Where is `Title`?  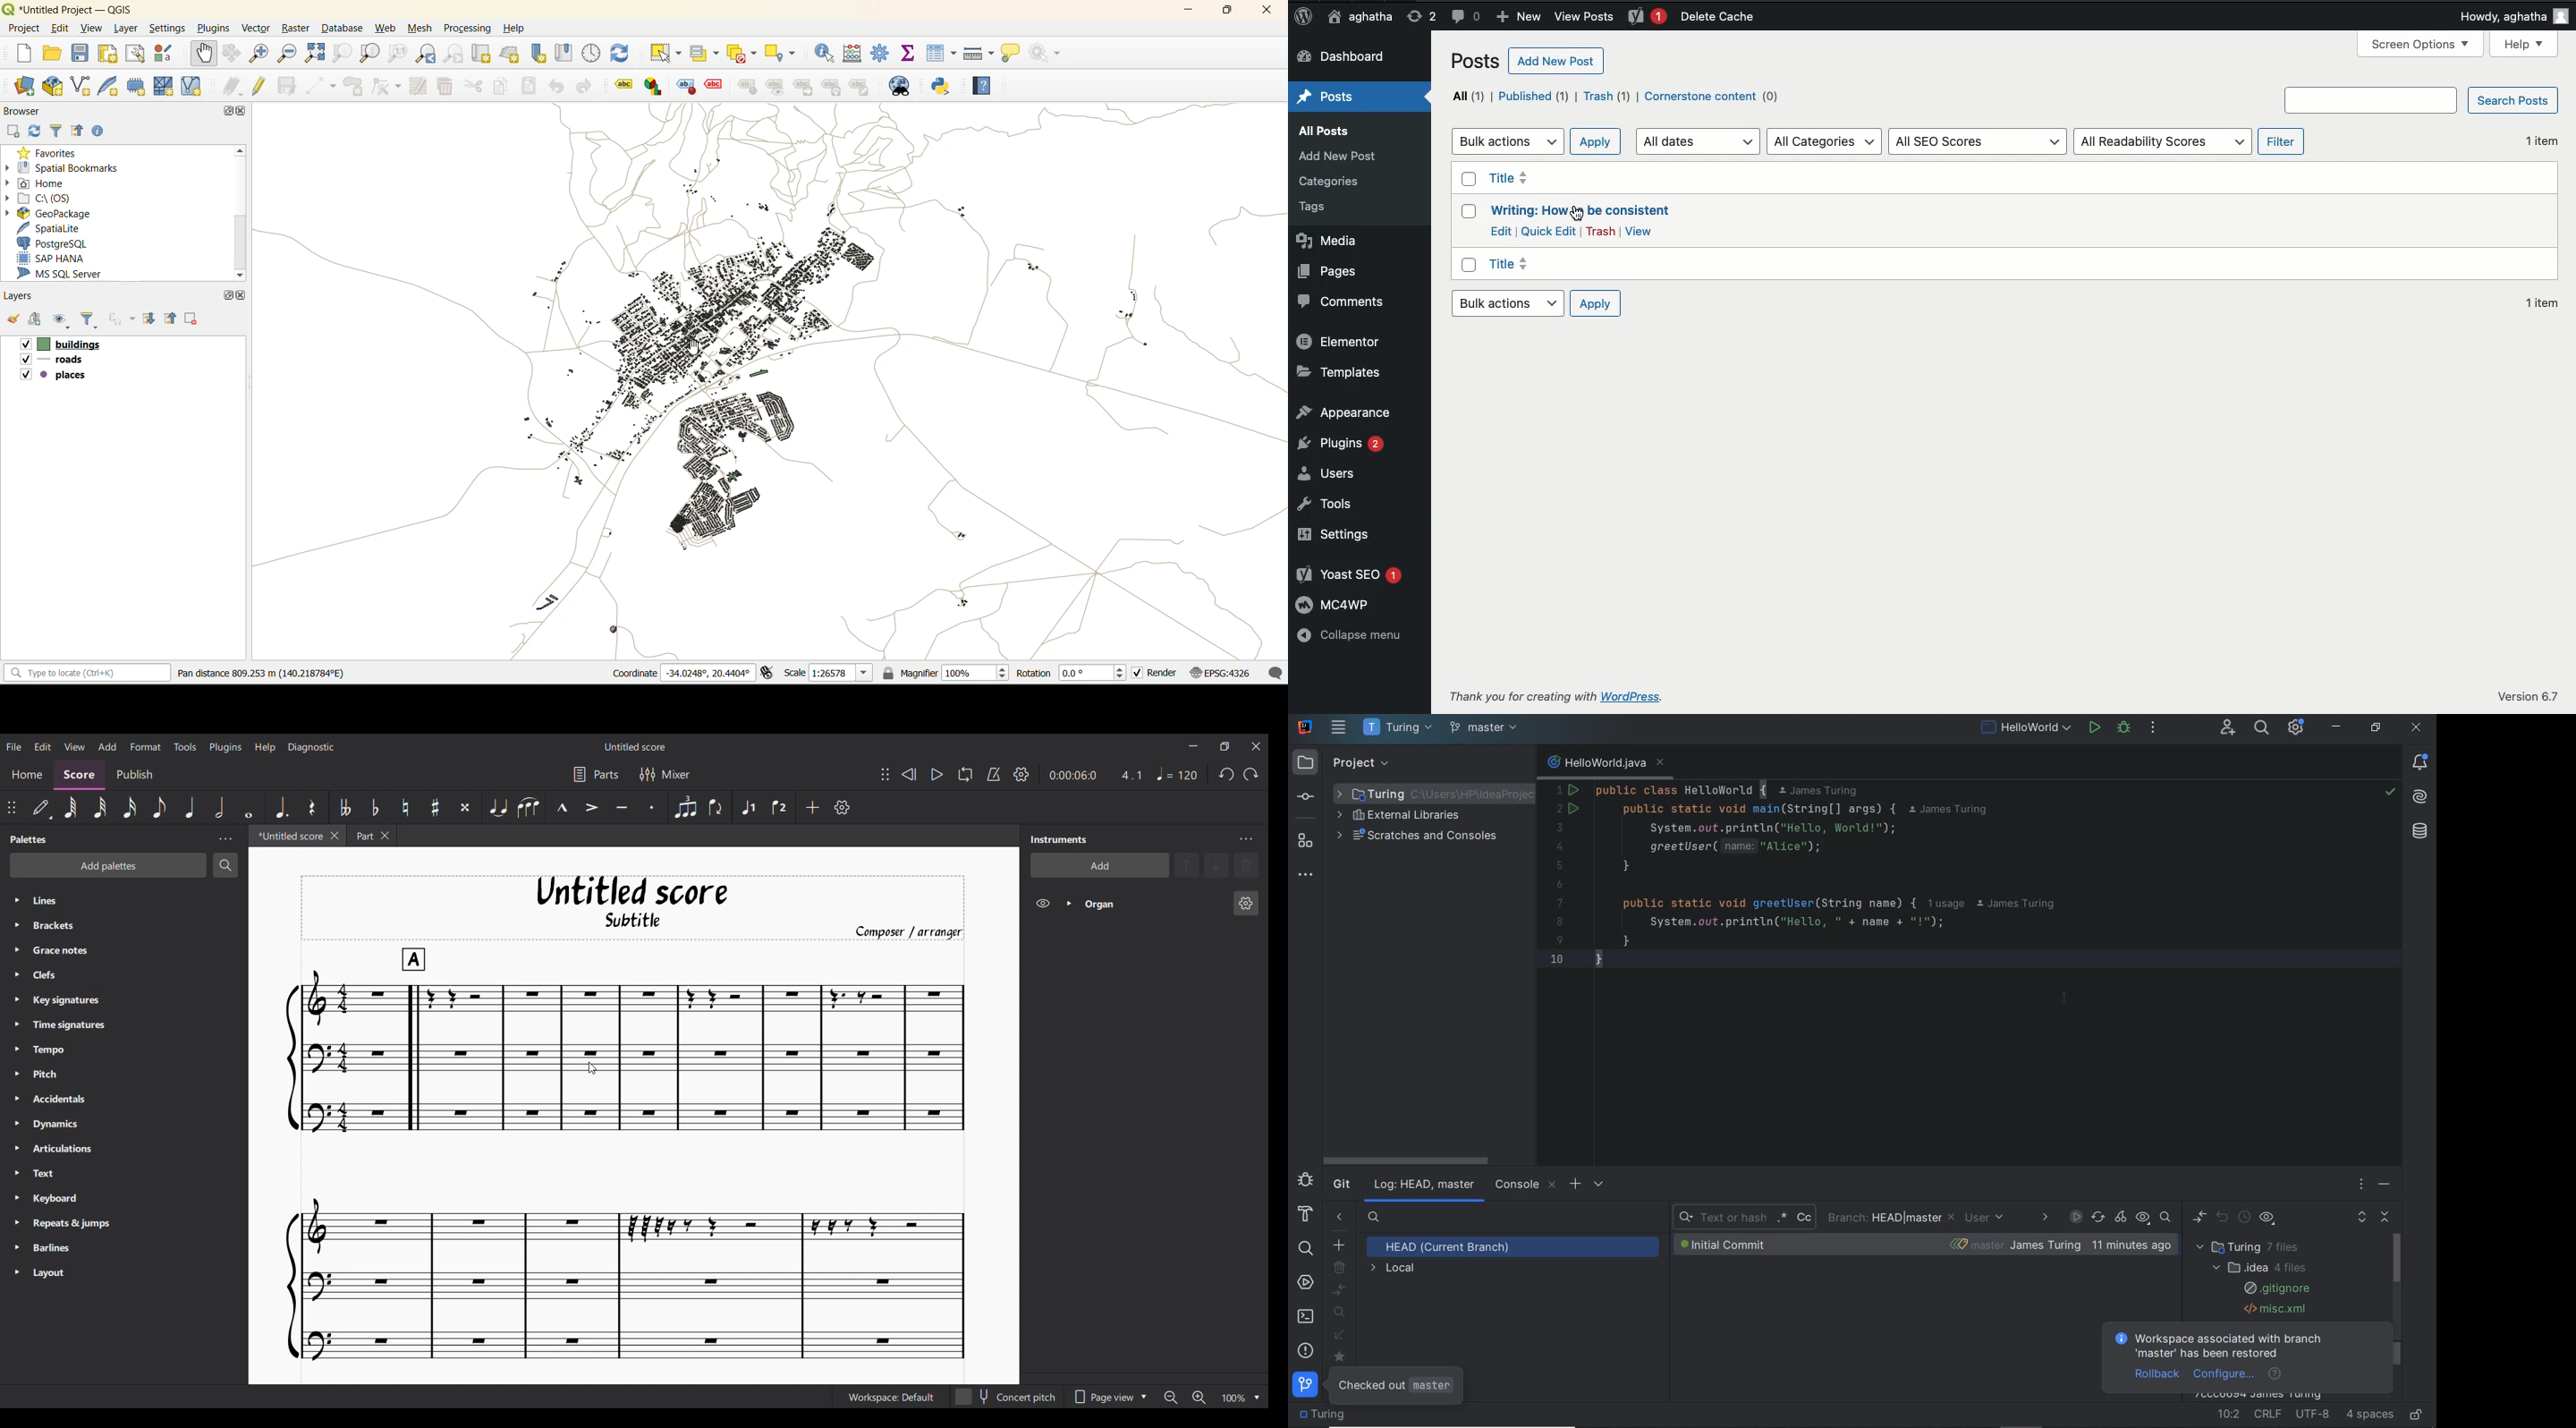 Title is located at coordinates (1510, 177).